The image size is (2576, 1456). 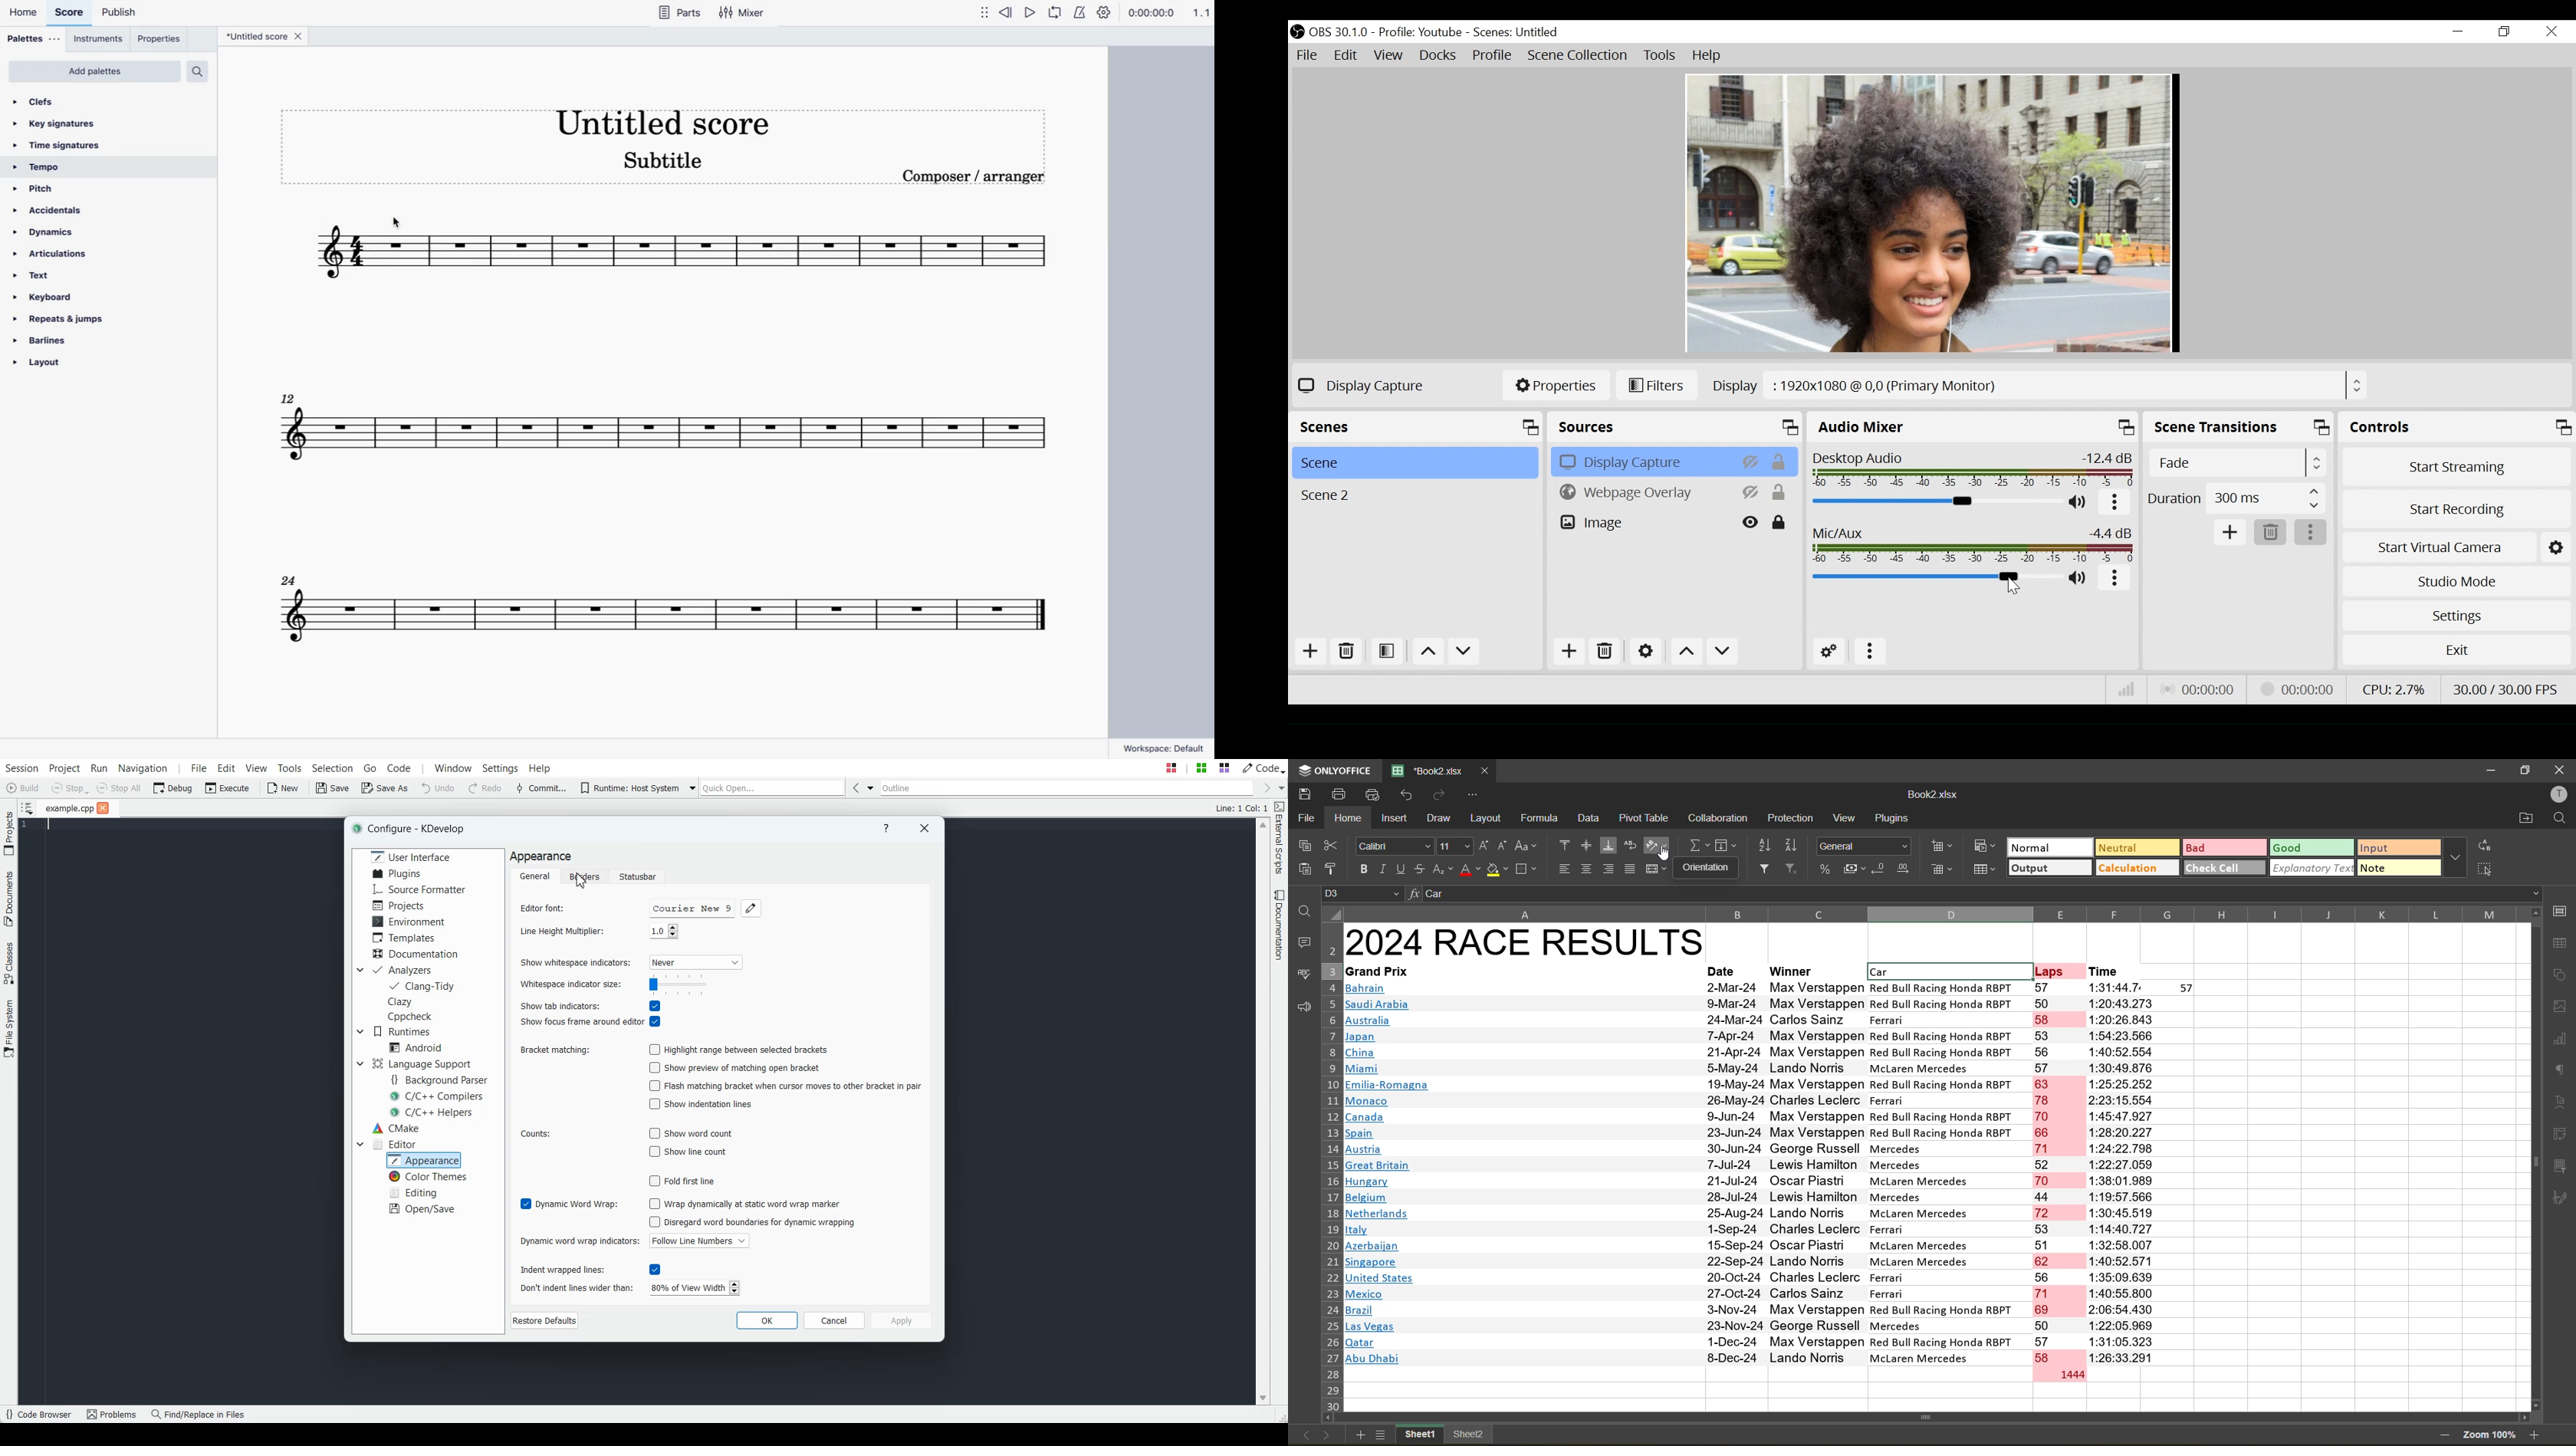 I want to click on call settings, so click(x=2563, y=911).